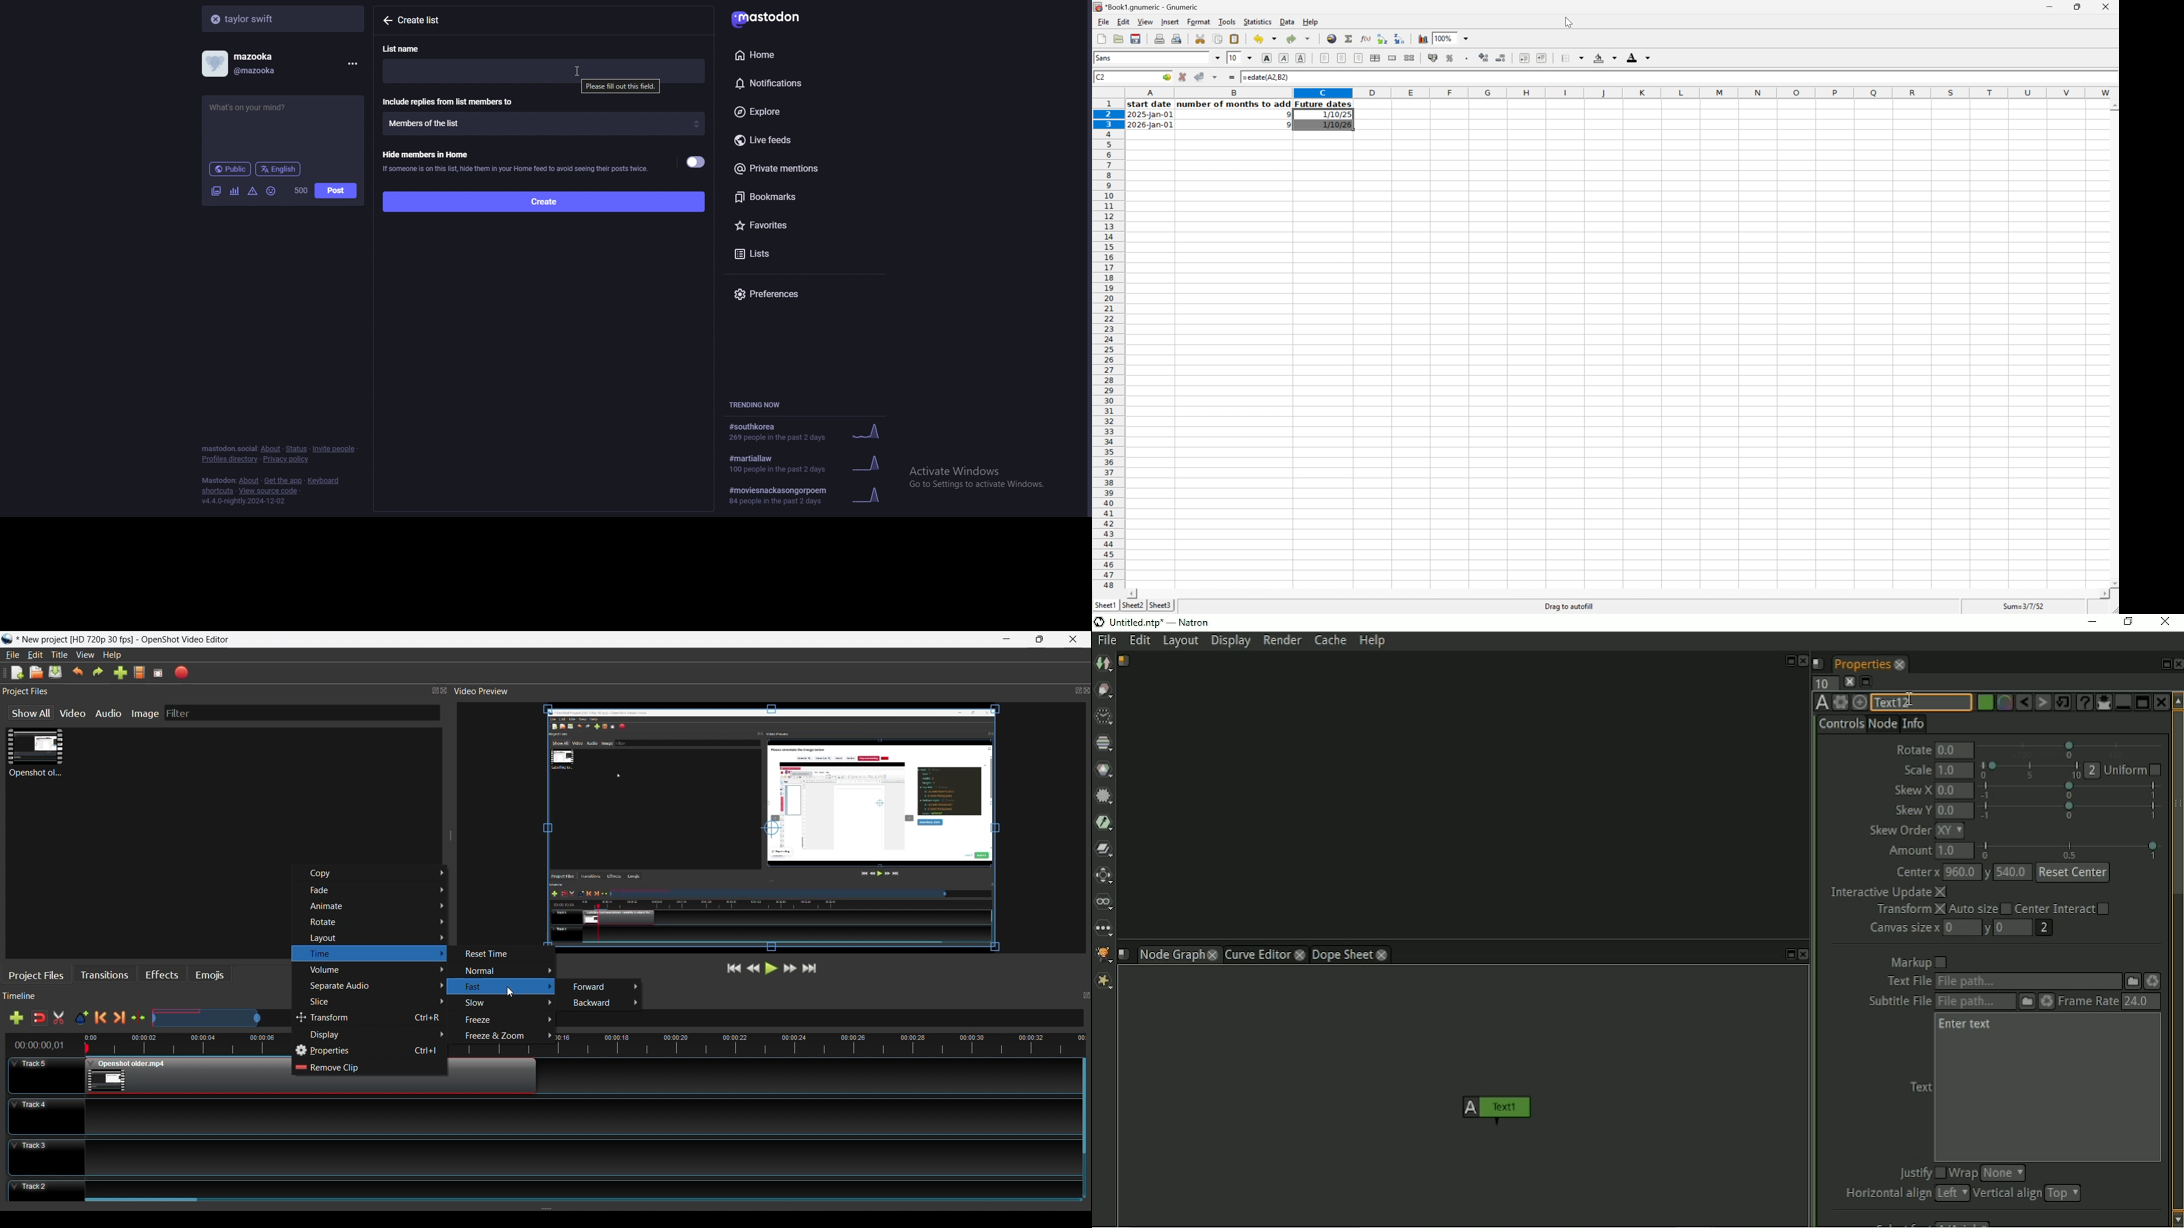  I want to click on Previous Marker, so click(101, 1018).